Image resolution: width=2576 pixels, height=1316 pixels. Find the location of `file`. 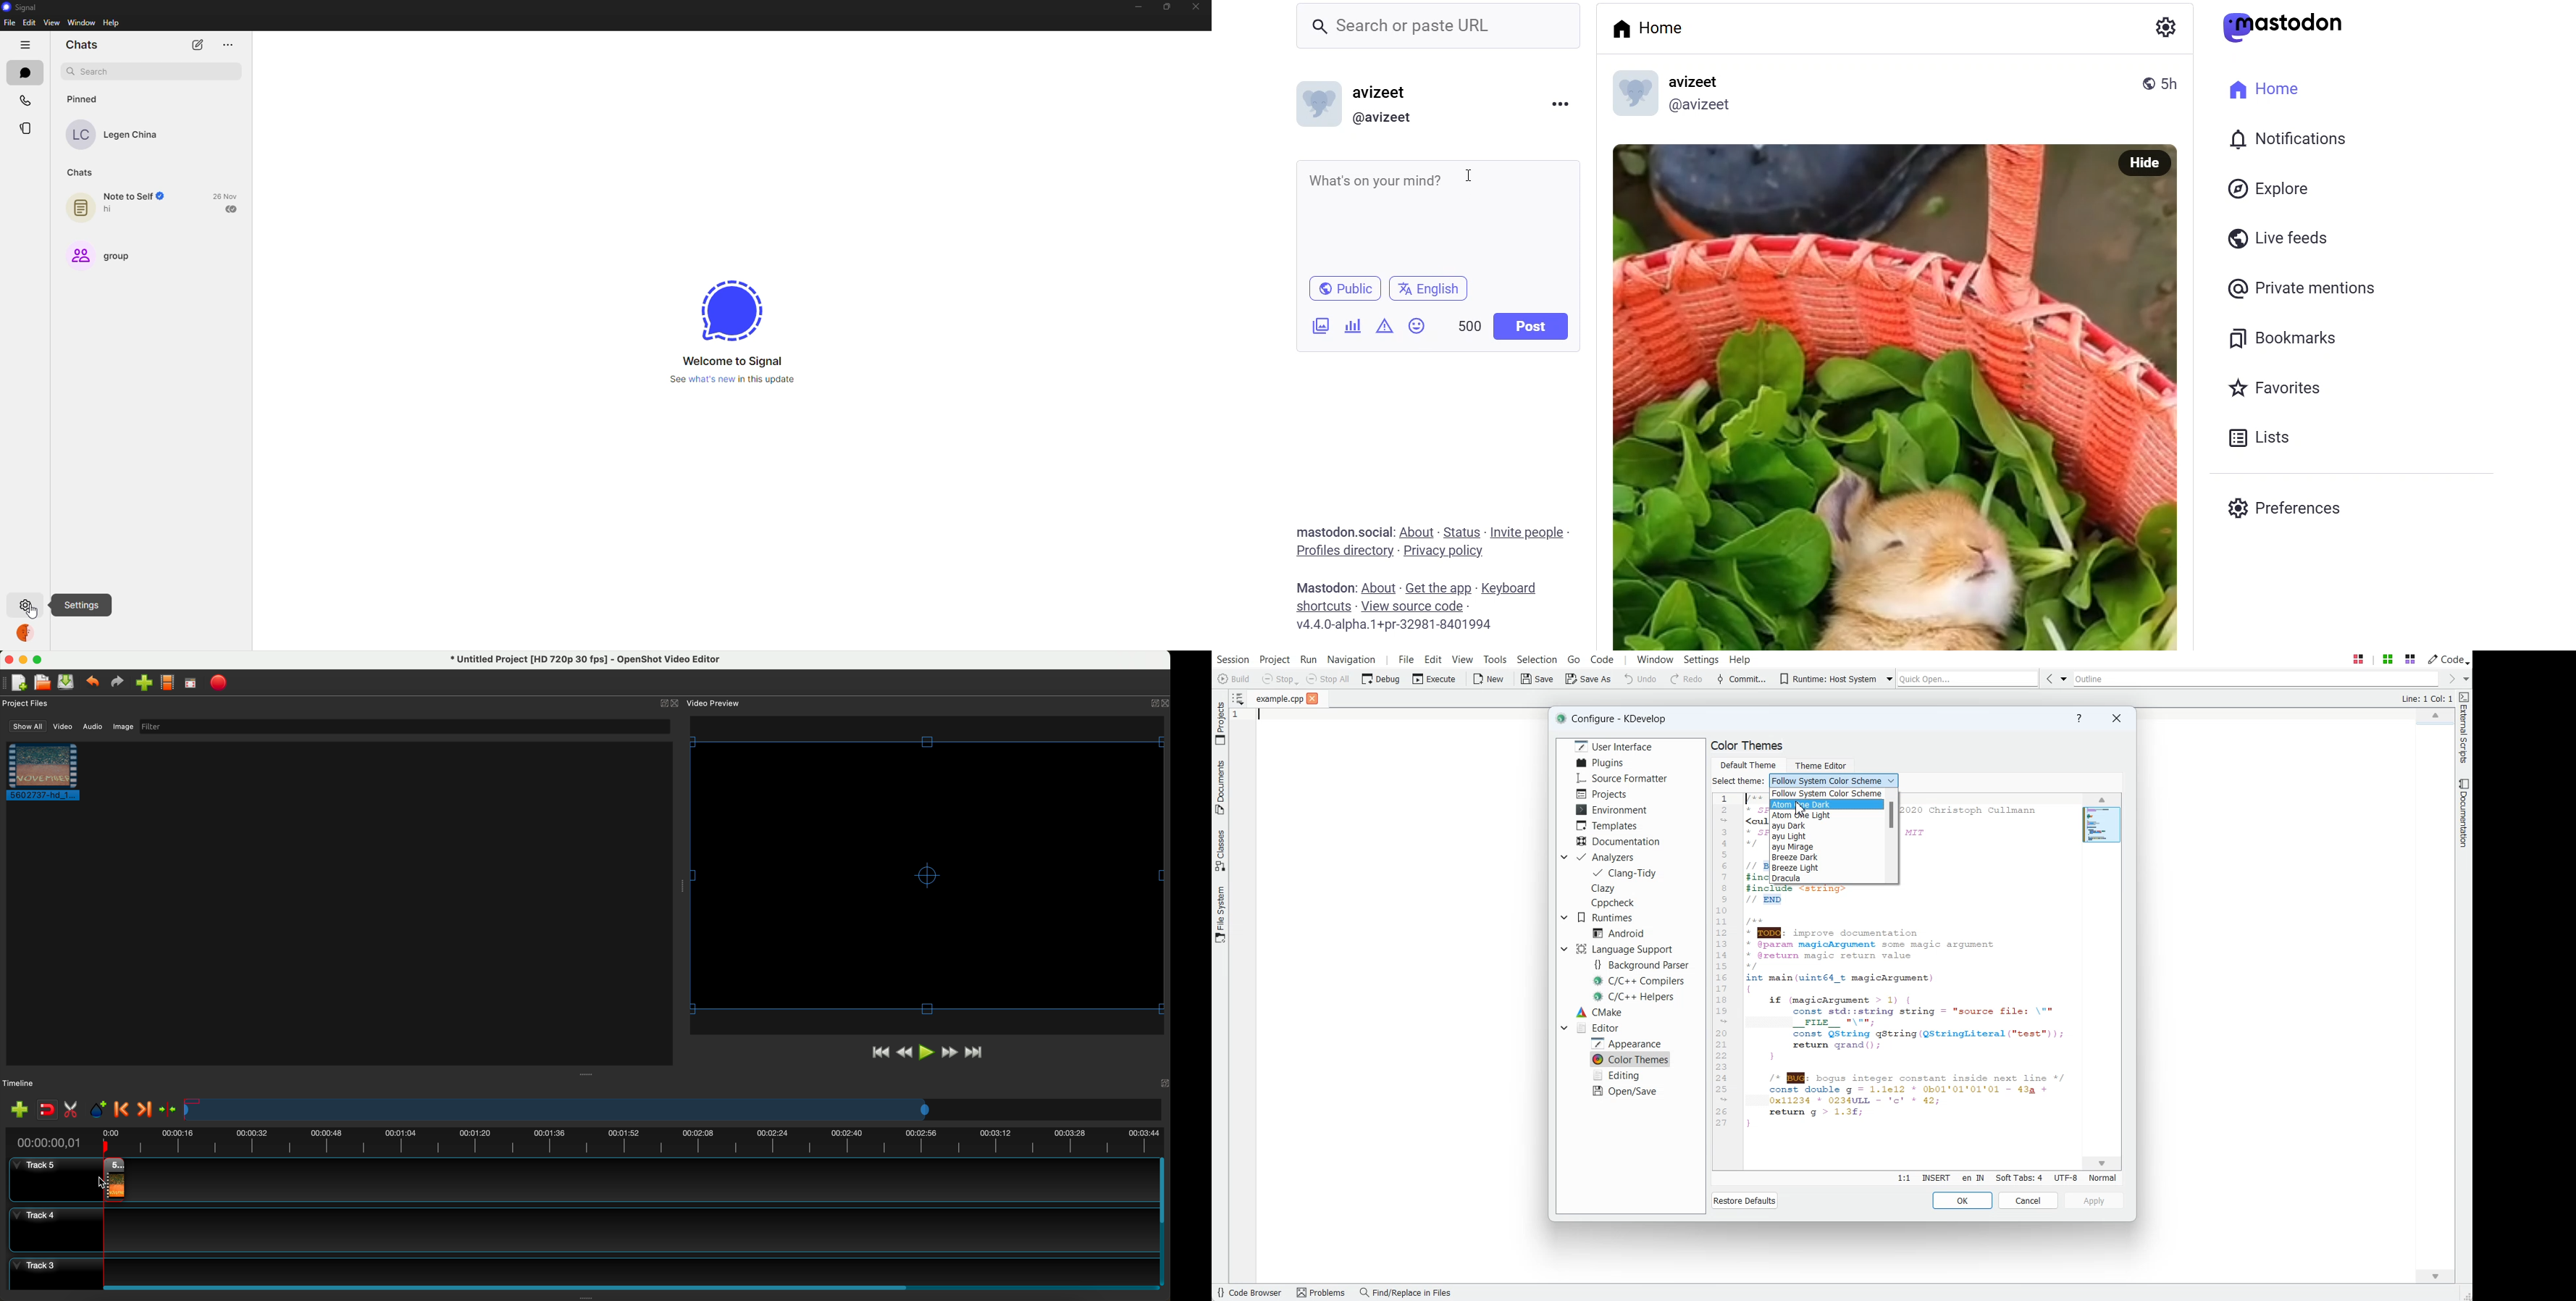

file is located at coordinates (9, 22).